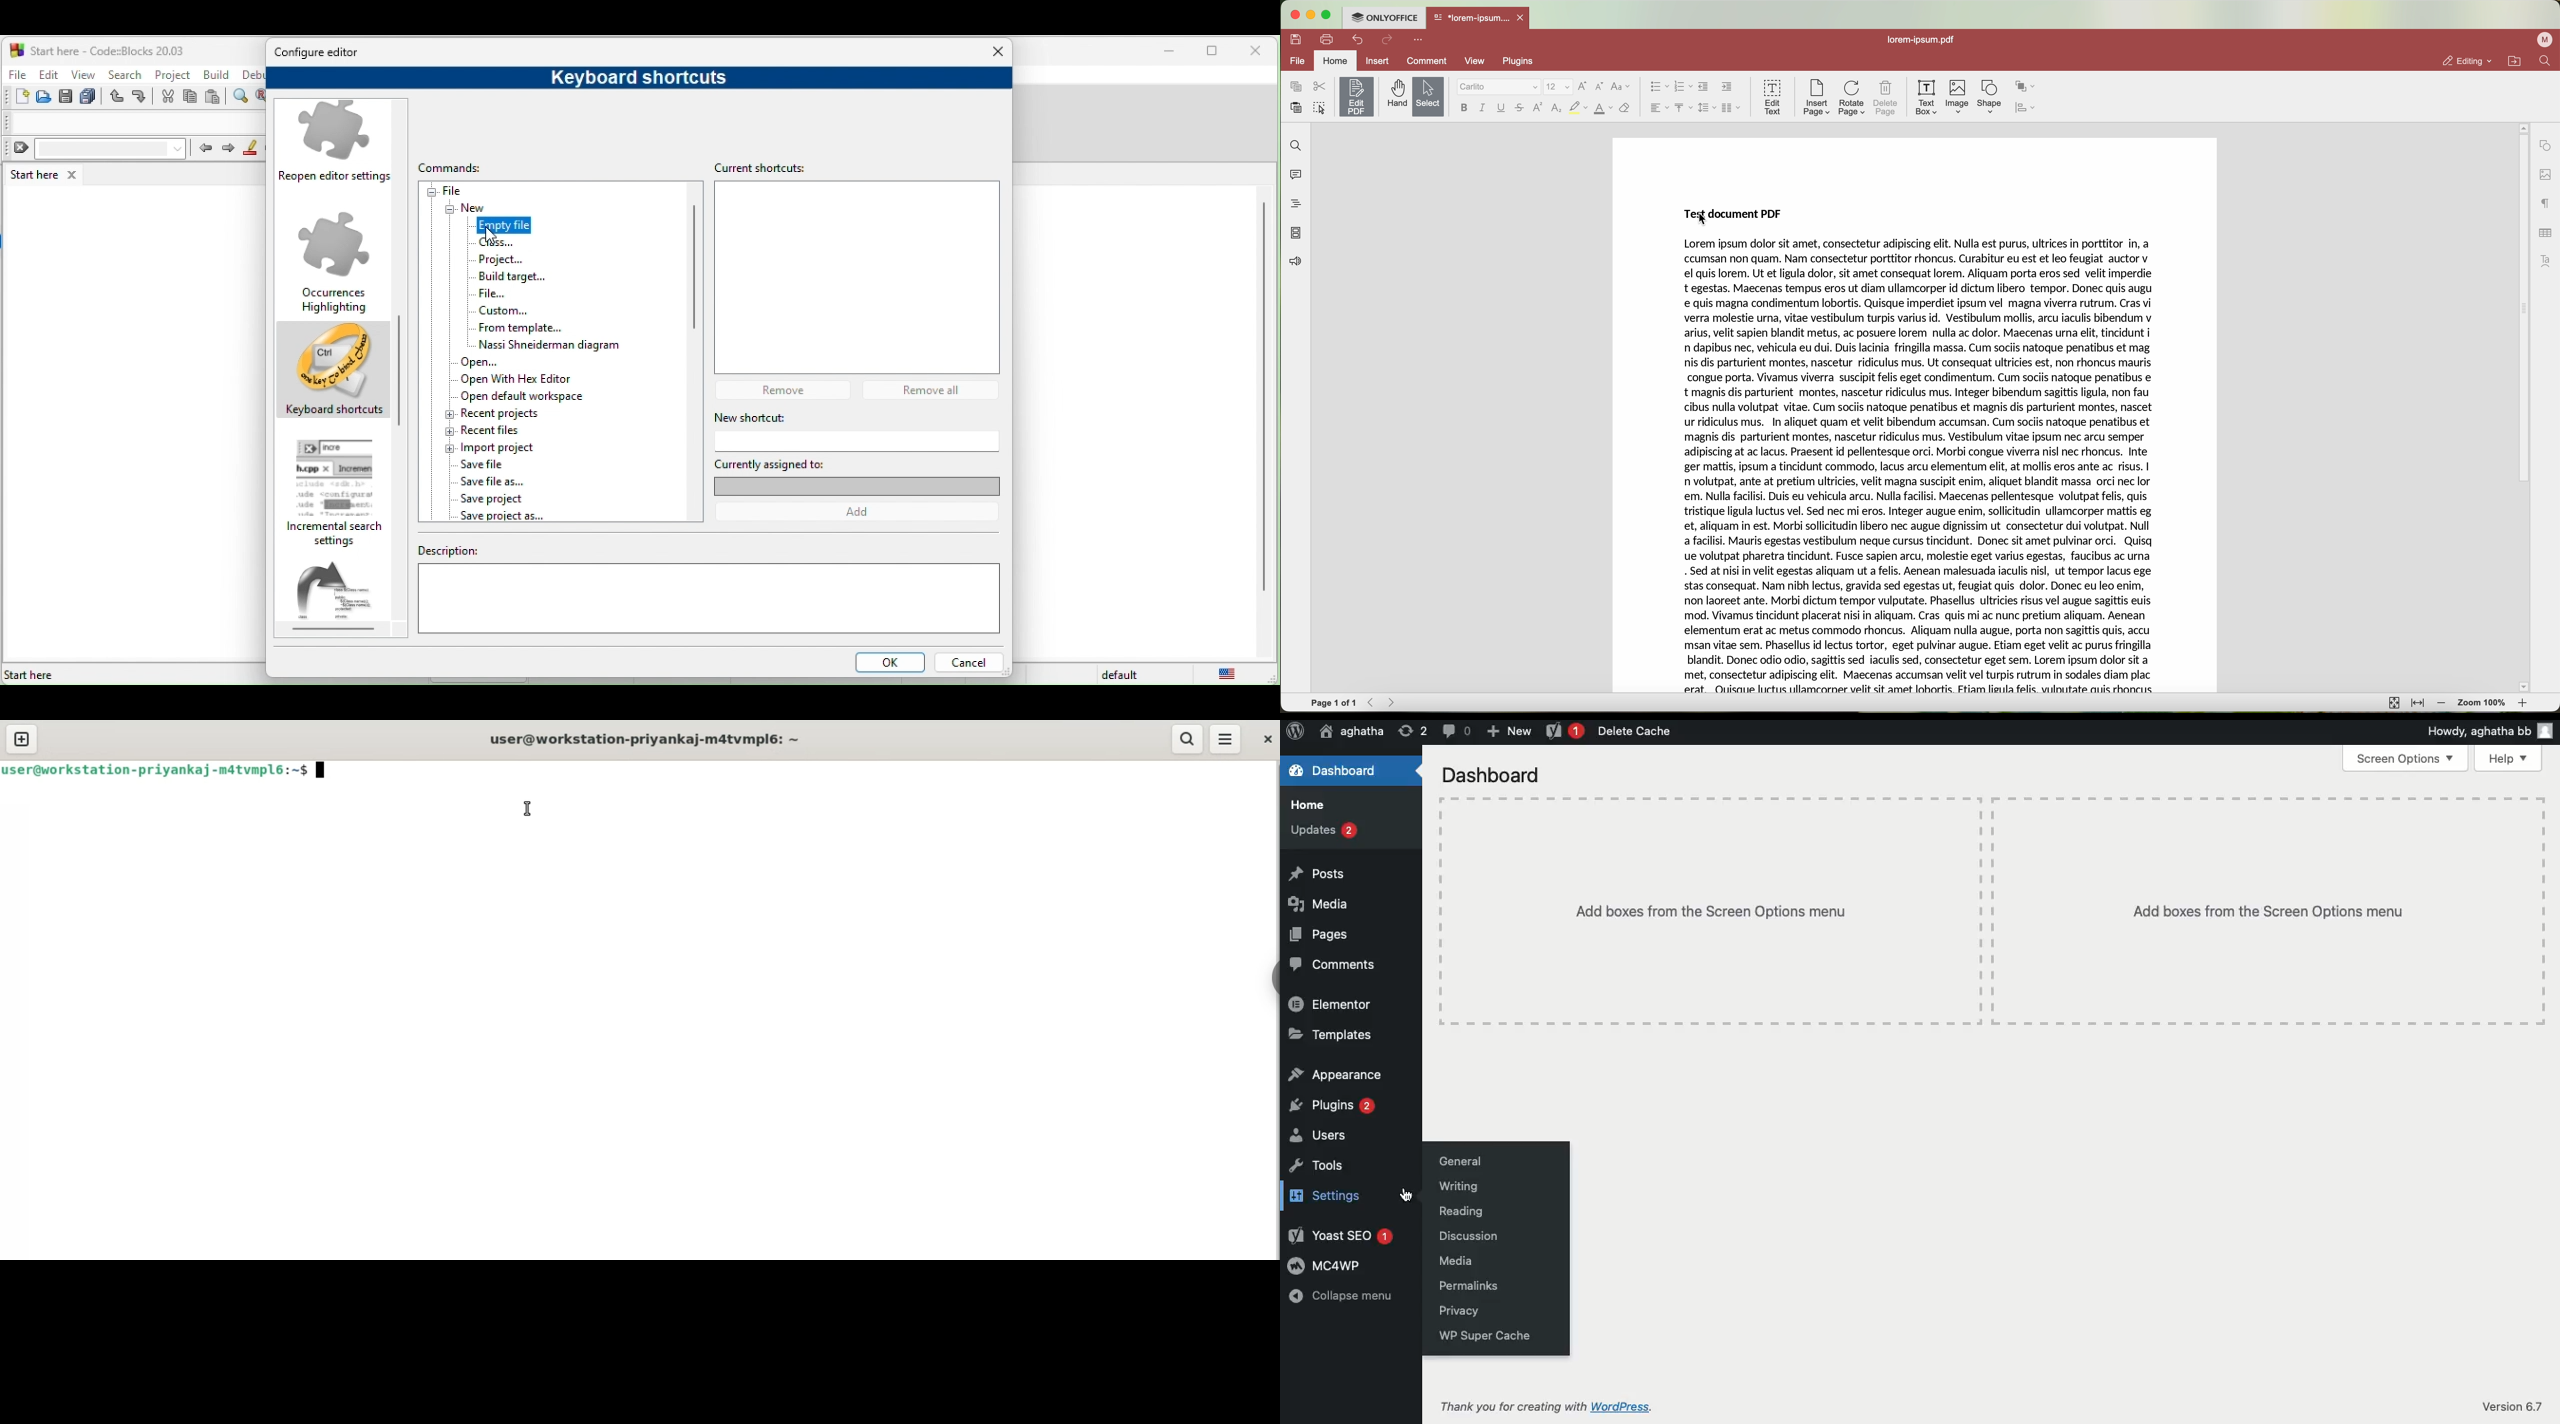 The width and height of the screenshot is (2576, 1428). I want to click on copy, so click(191, 98).